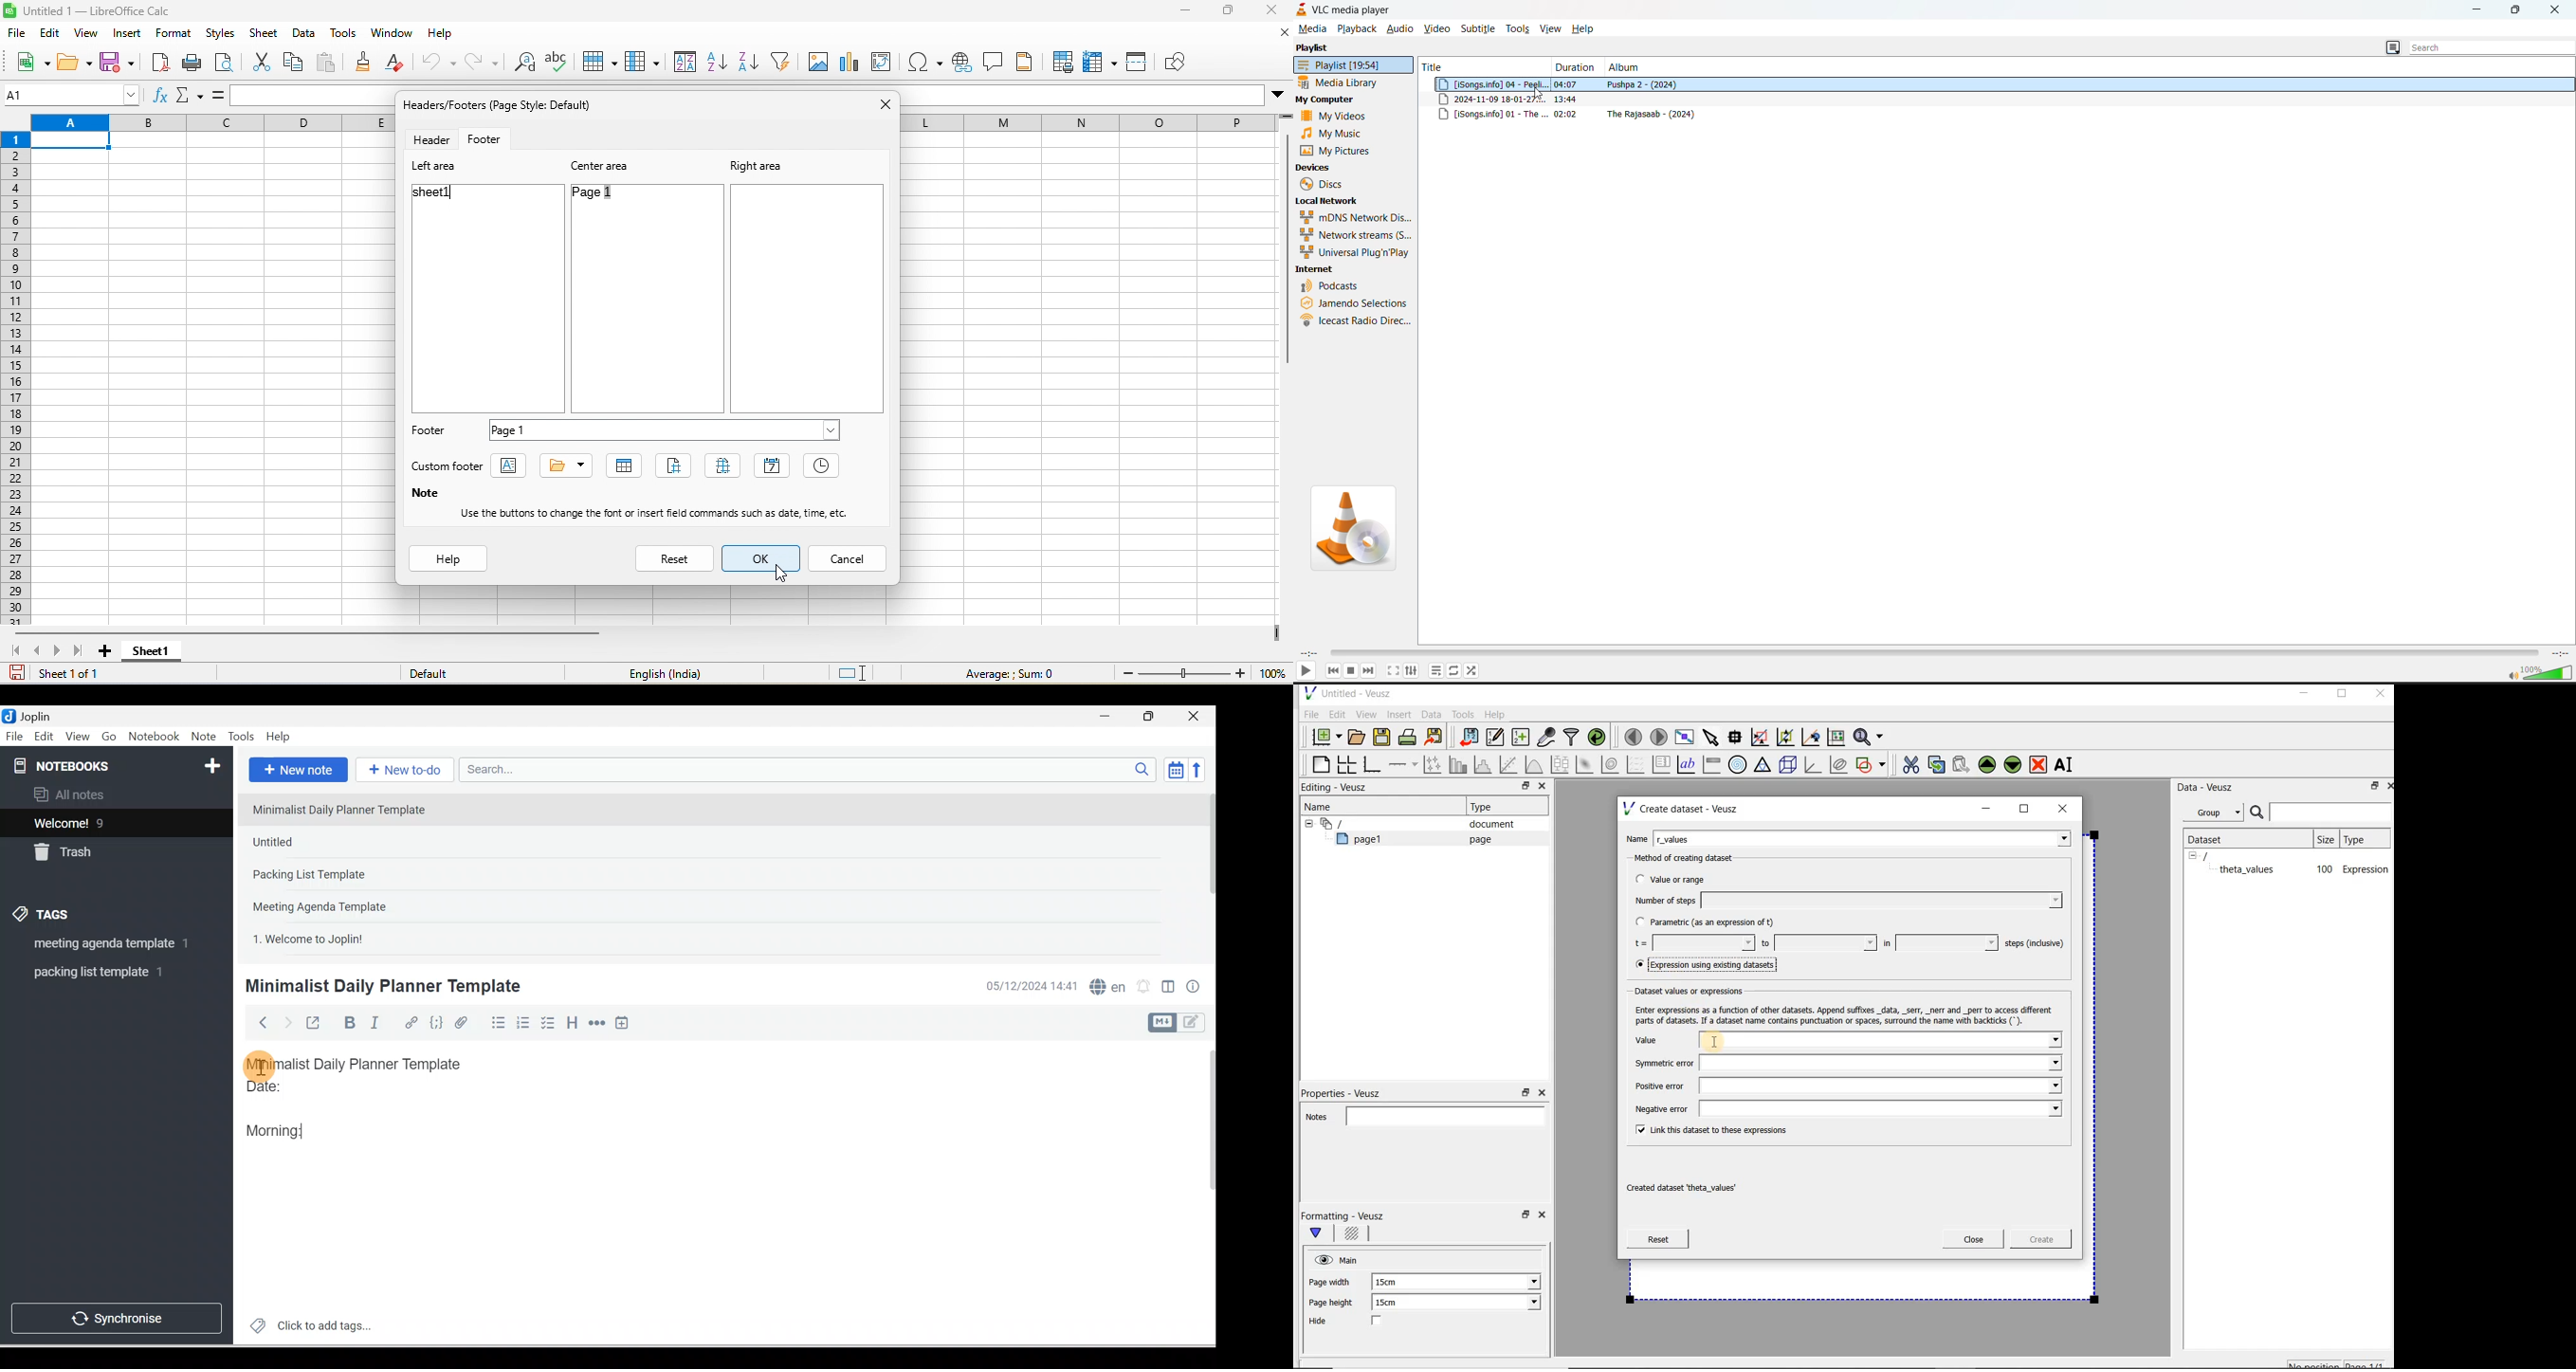 The width and height of the screenshot is (2576, 1372). I want to click on Note properties, so click(1195, 988).